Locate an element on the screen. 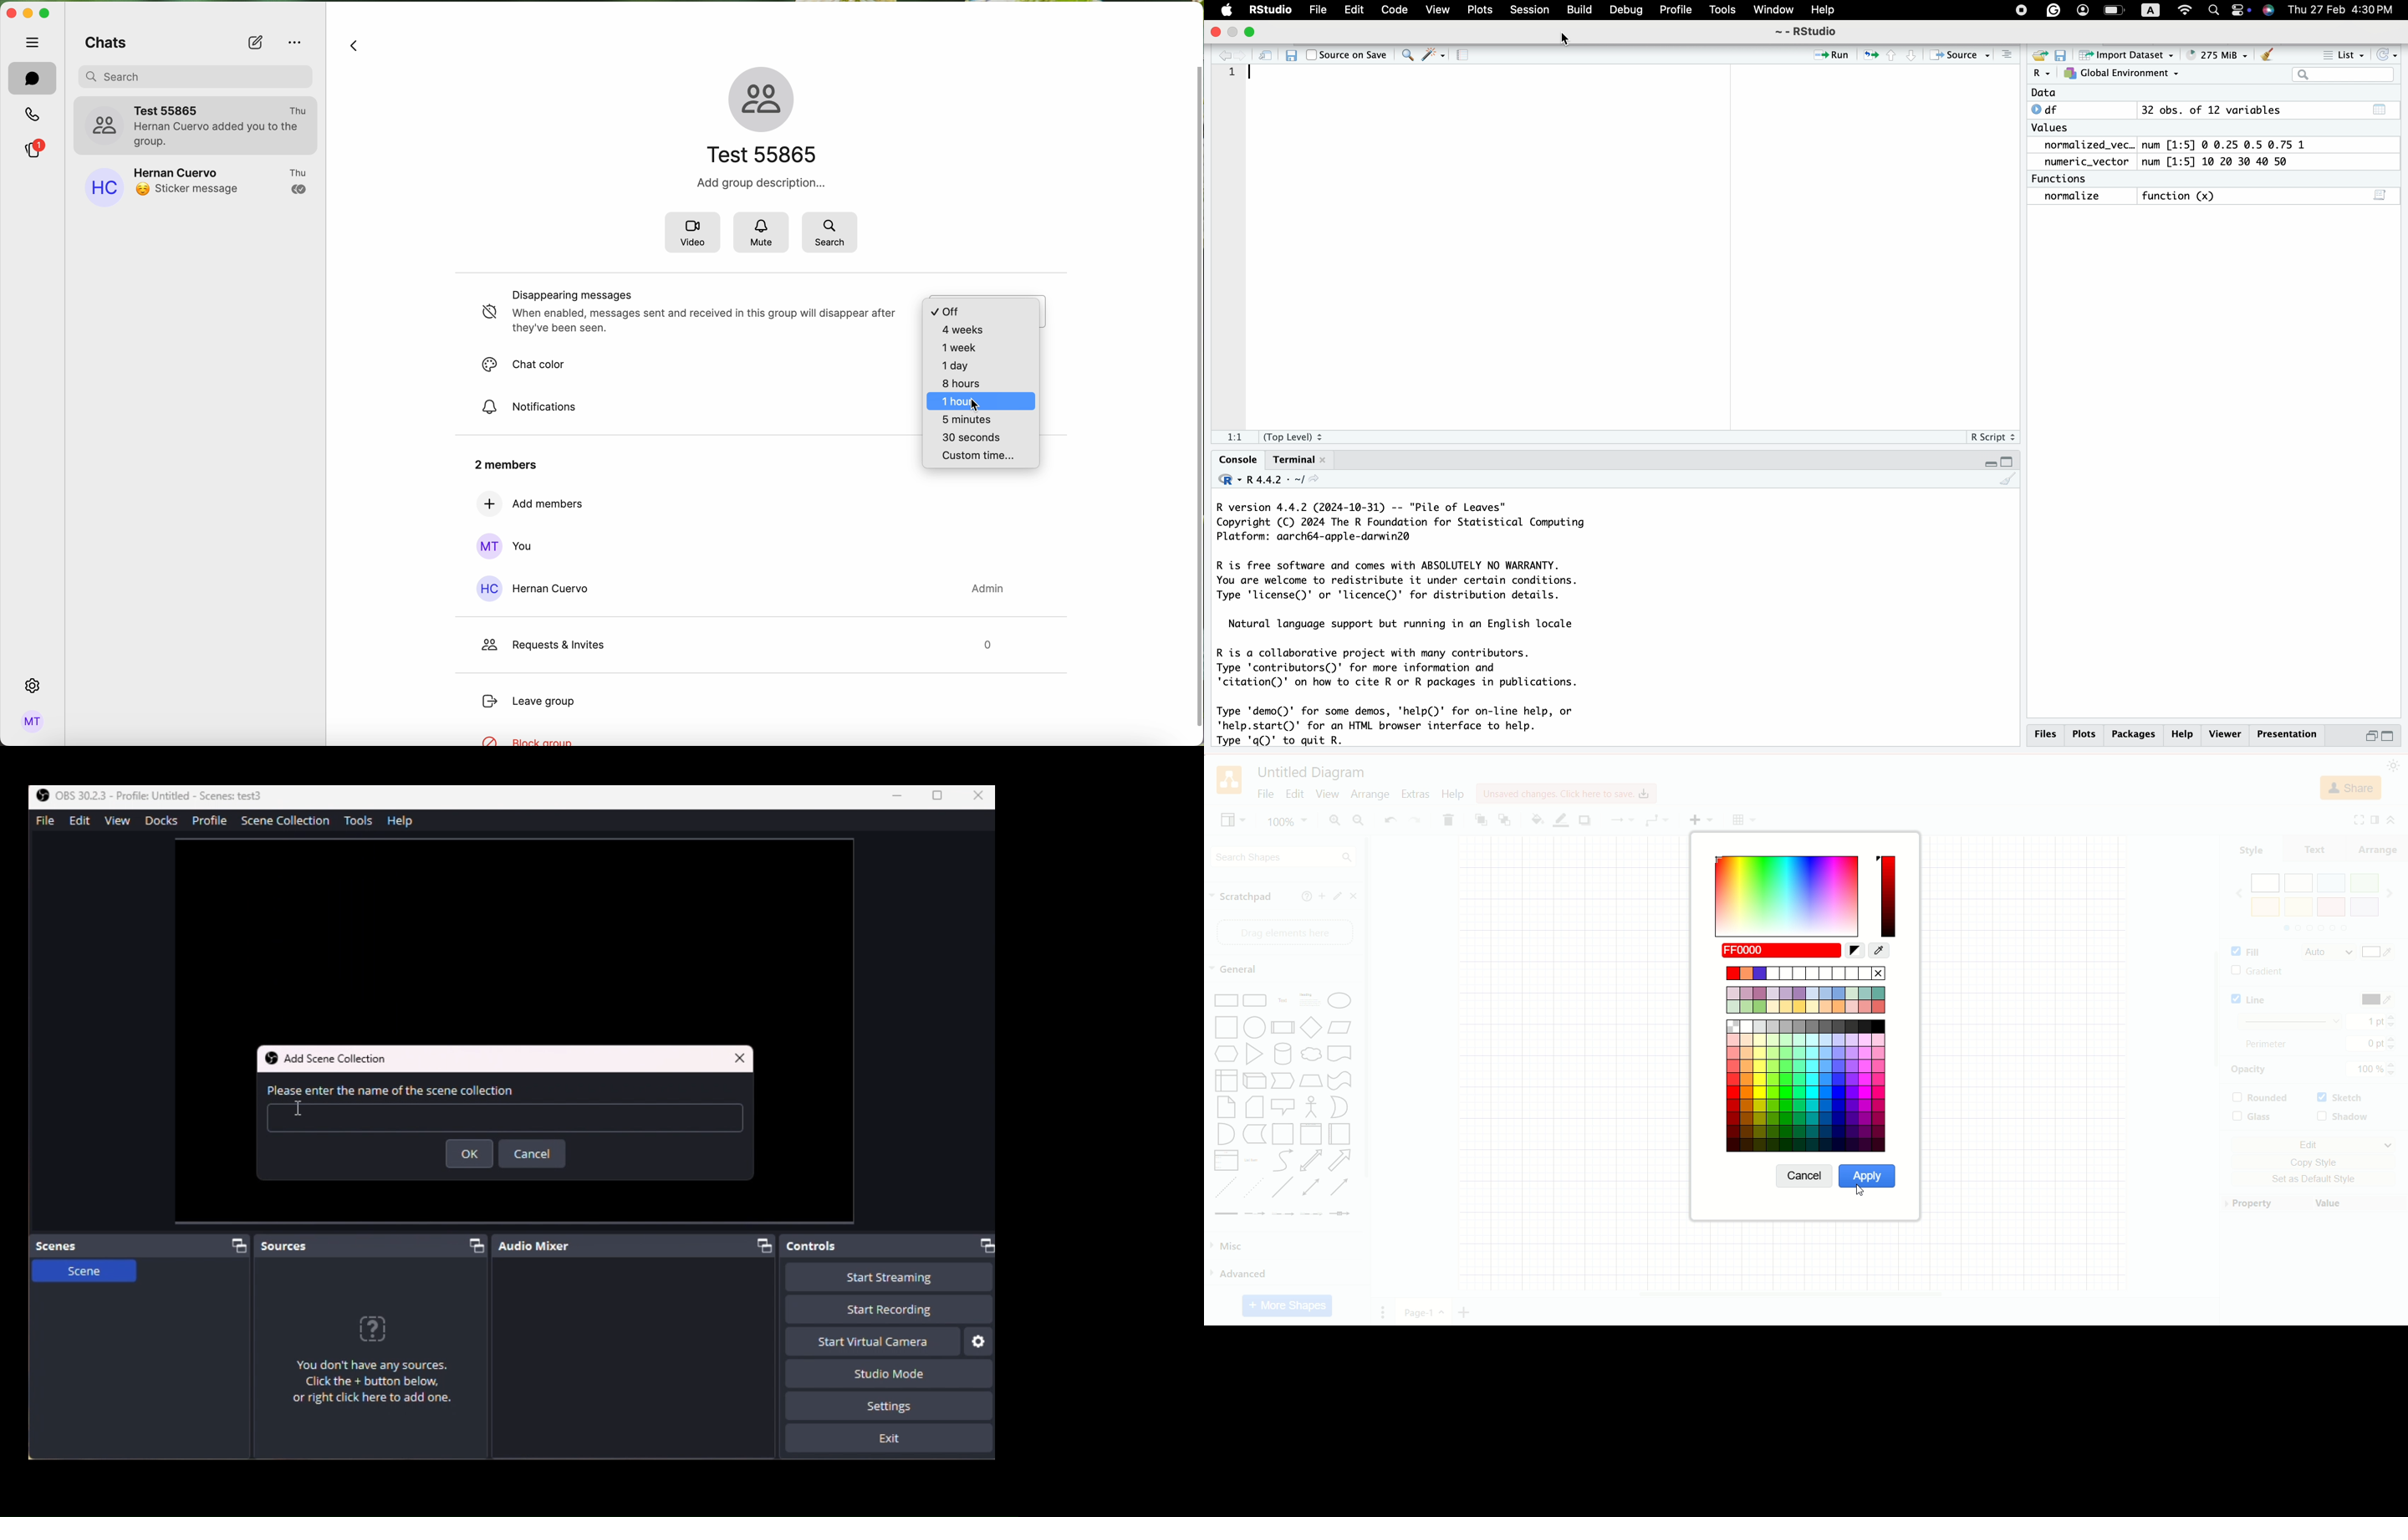  test 55865 group is located at coordinates (196, 124).